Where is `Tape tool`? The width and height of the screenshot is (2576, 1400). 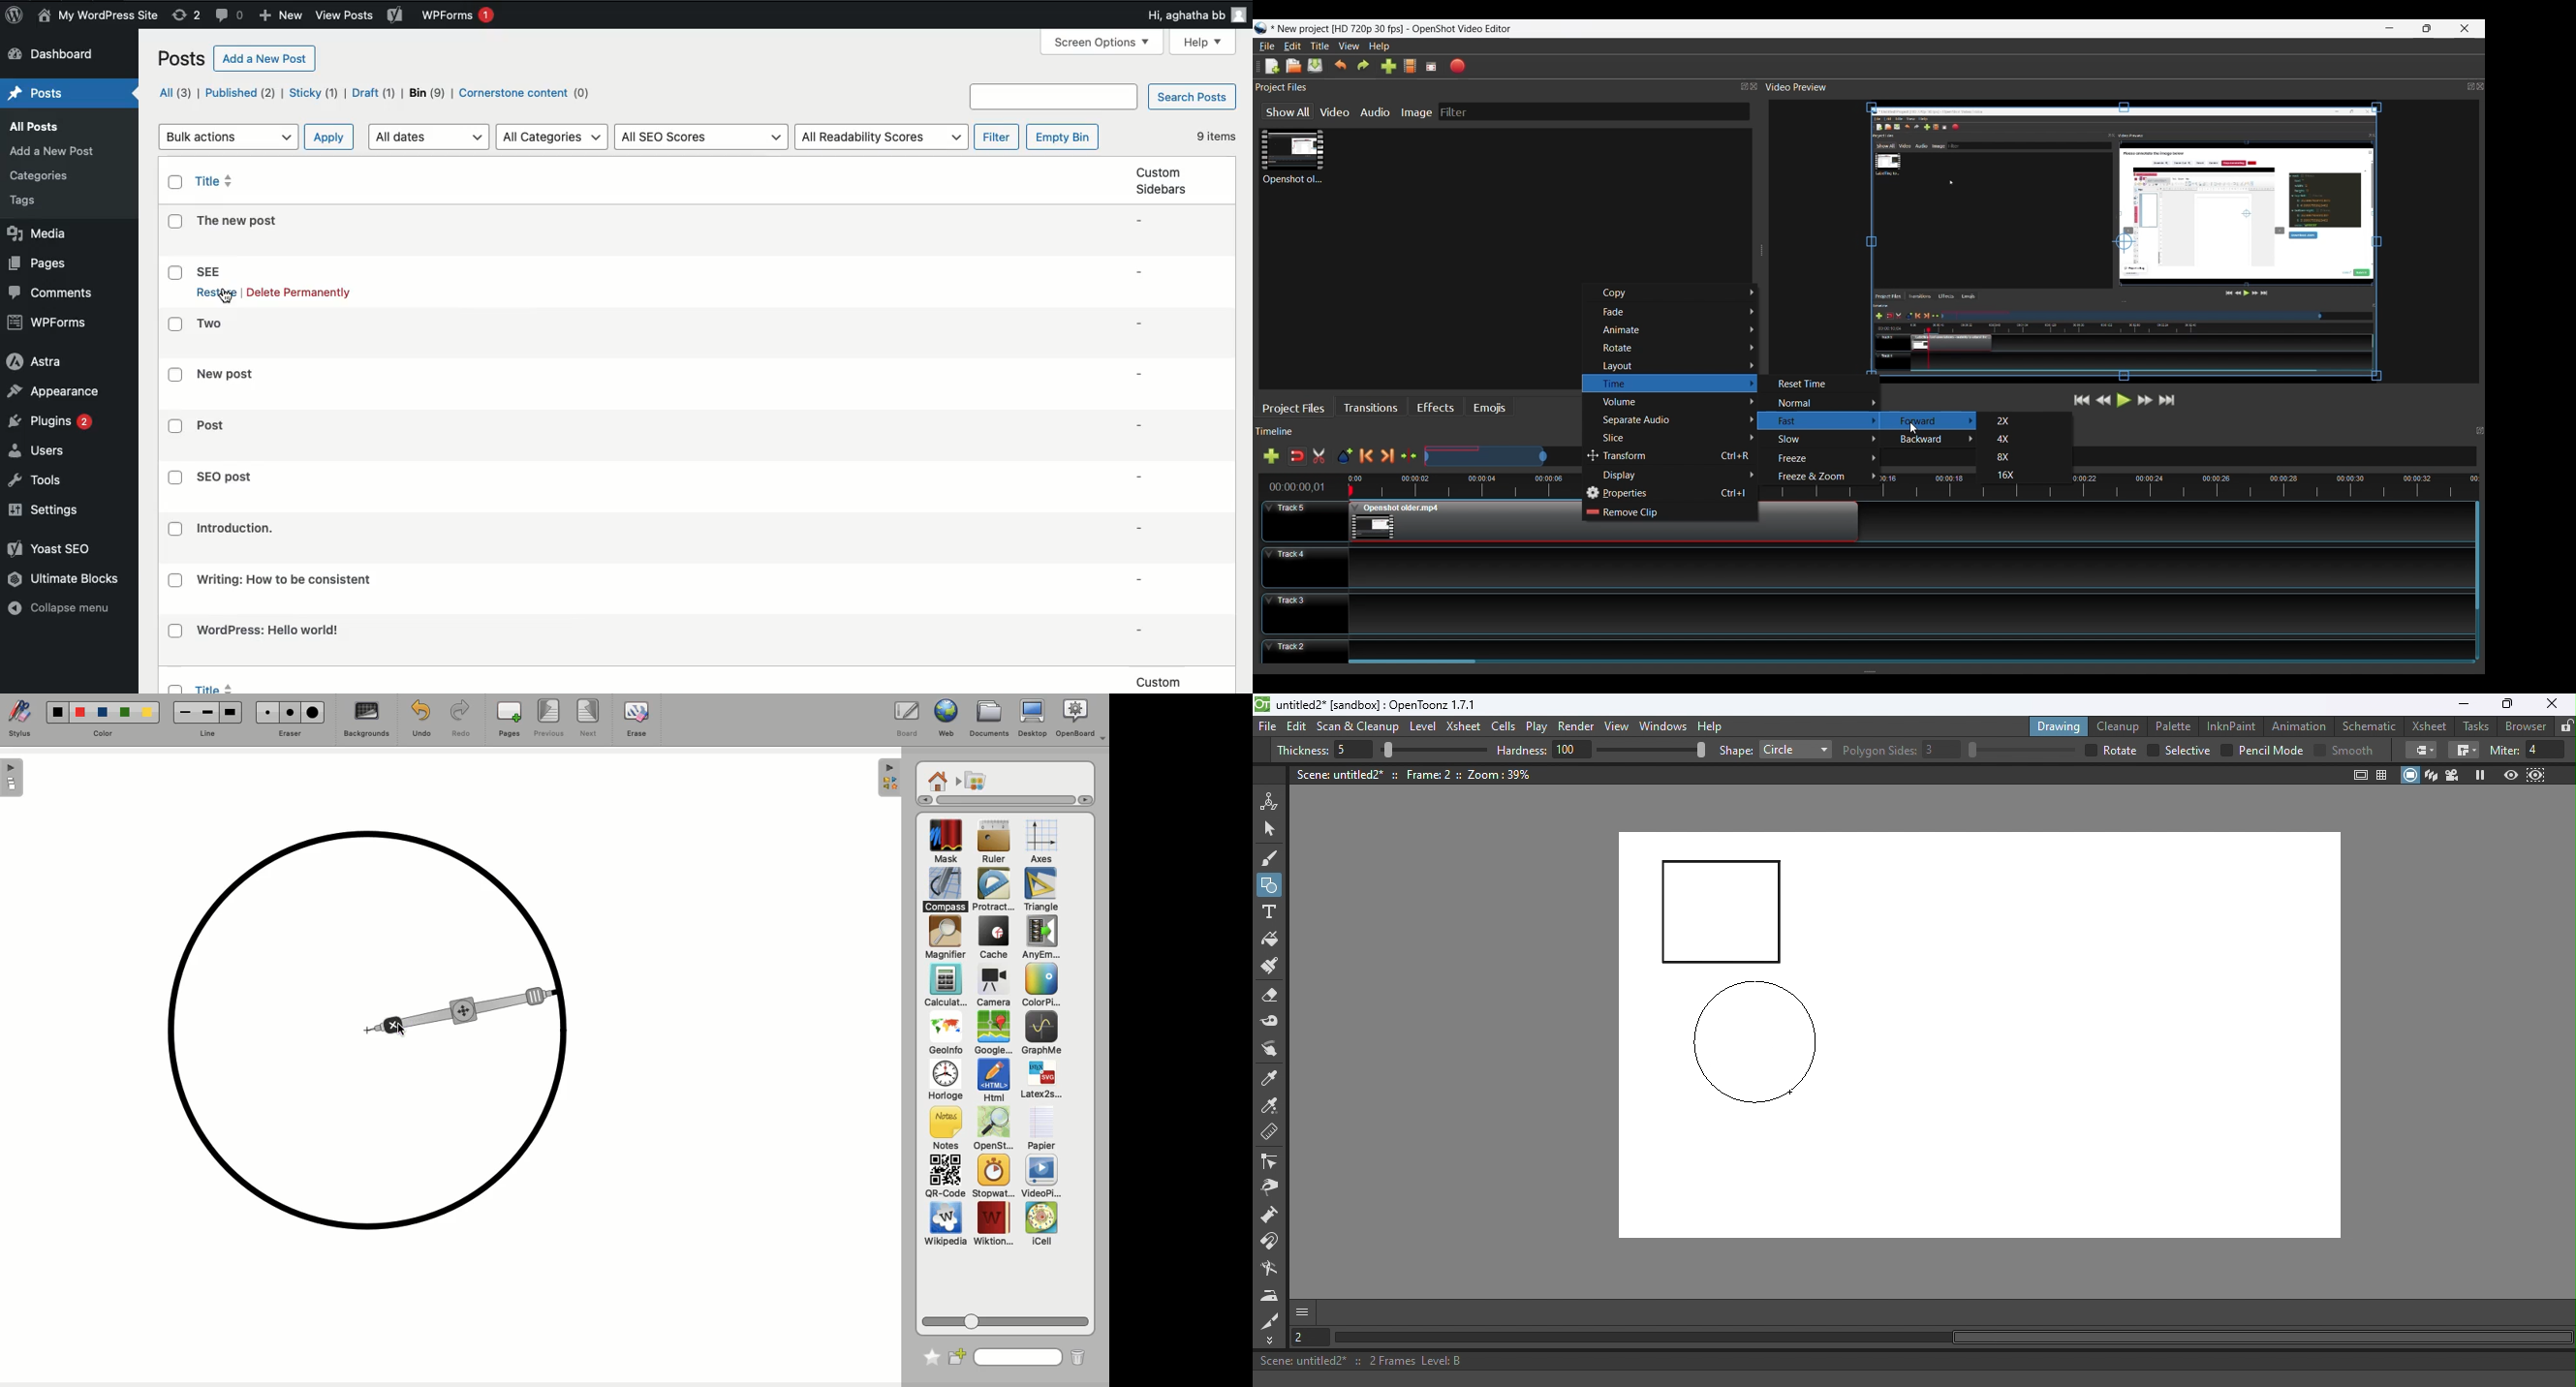 Tape tool is located at coordinates (1273, 1023).